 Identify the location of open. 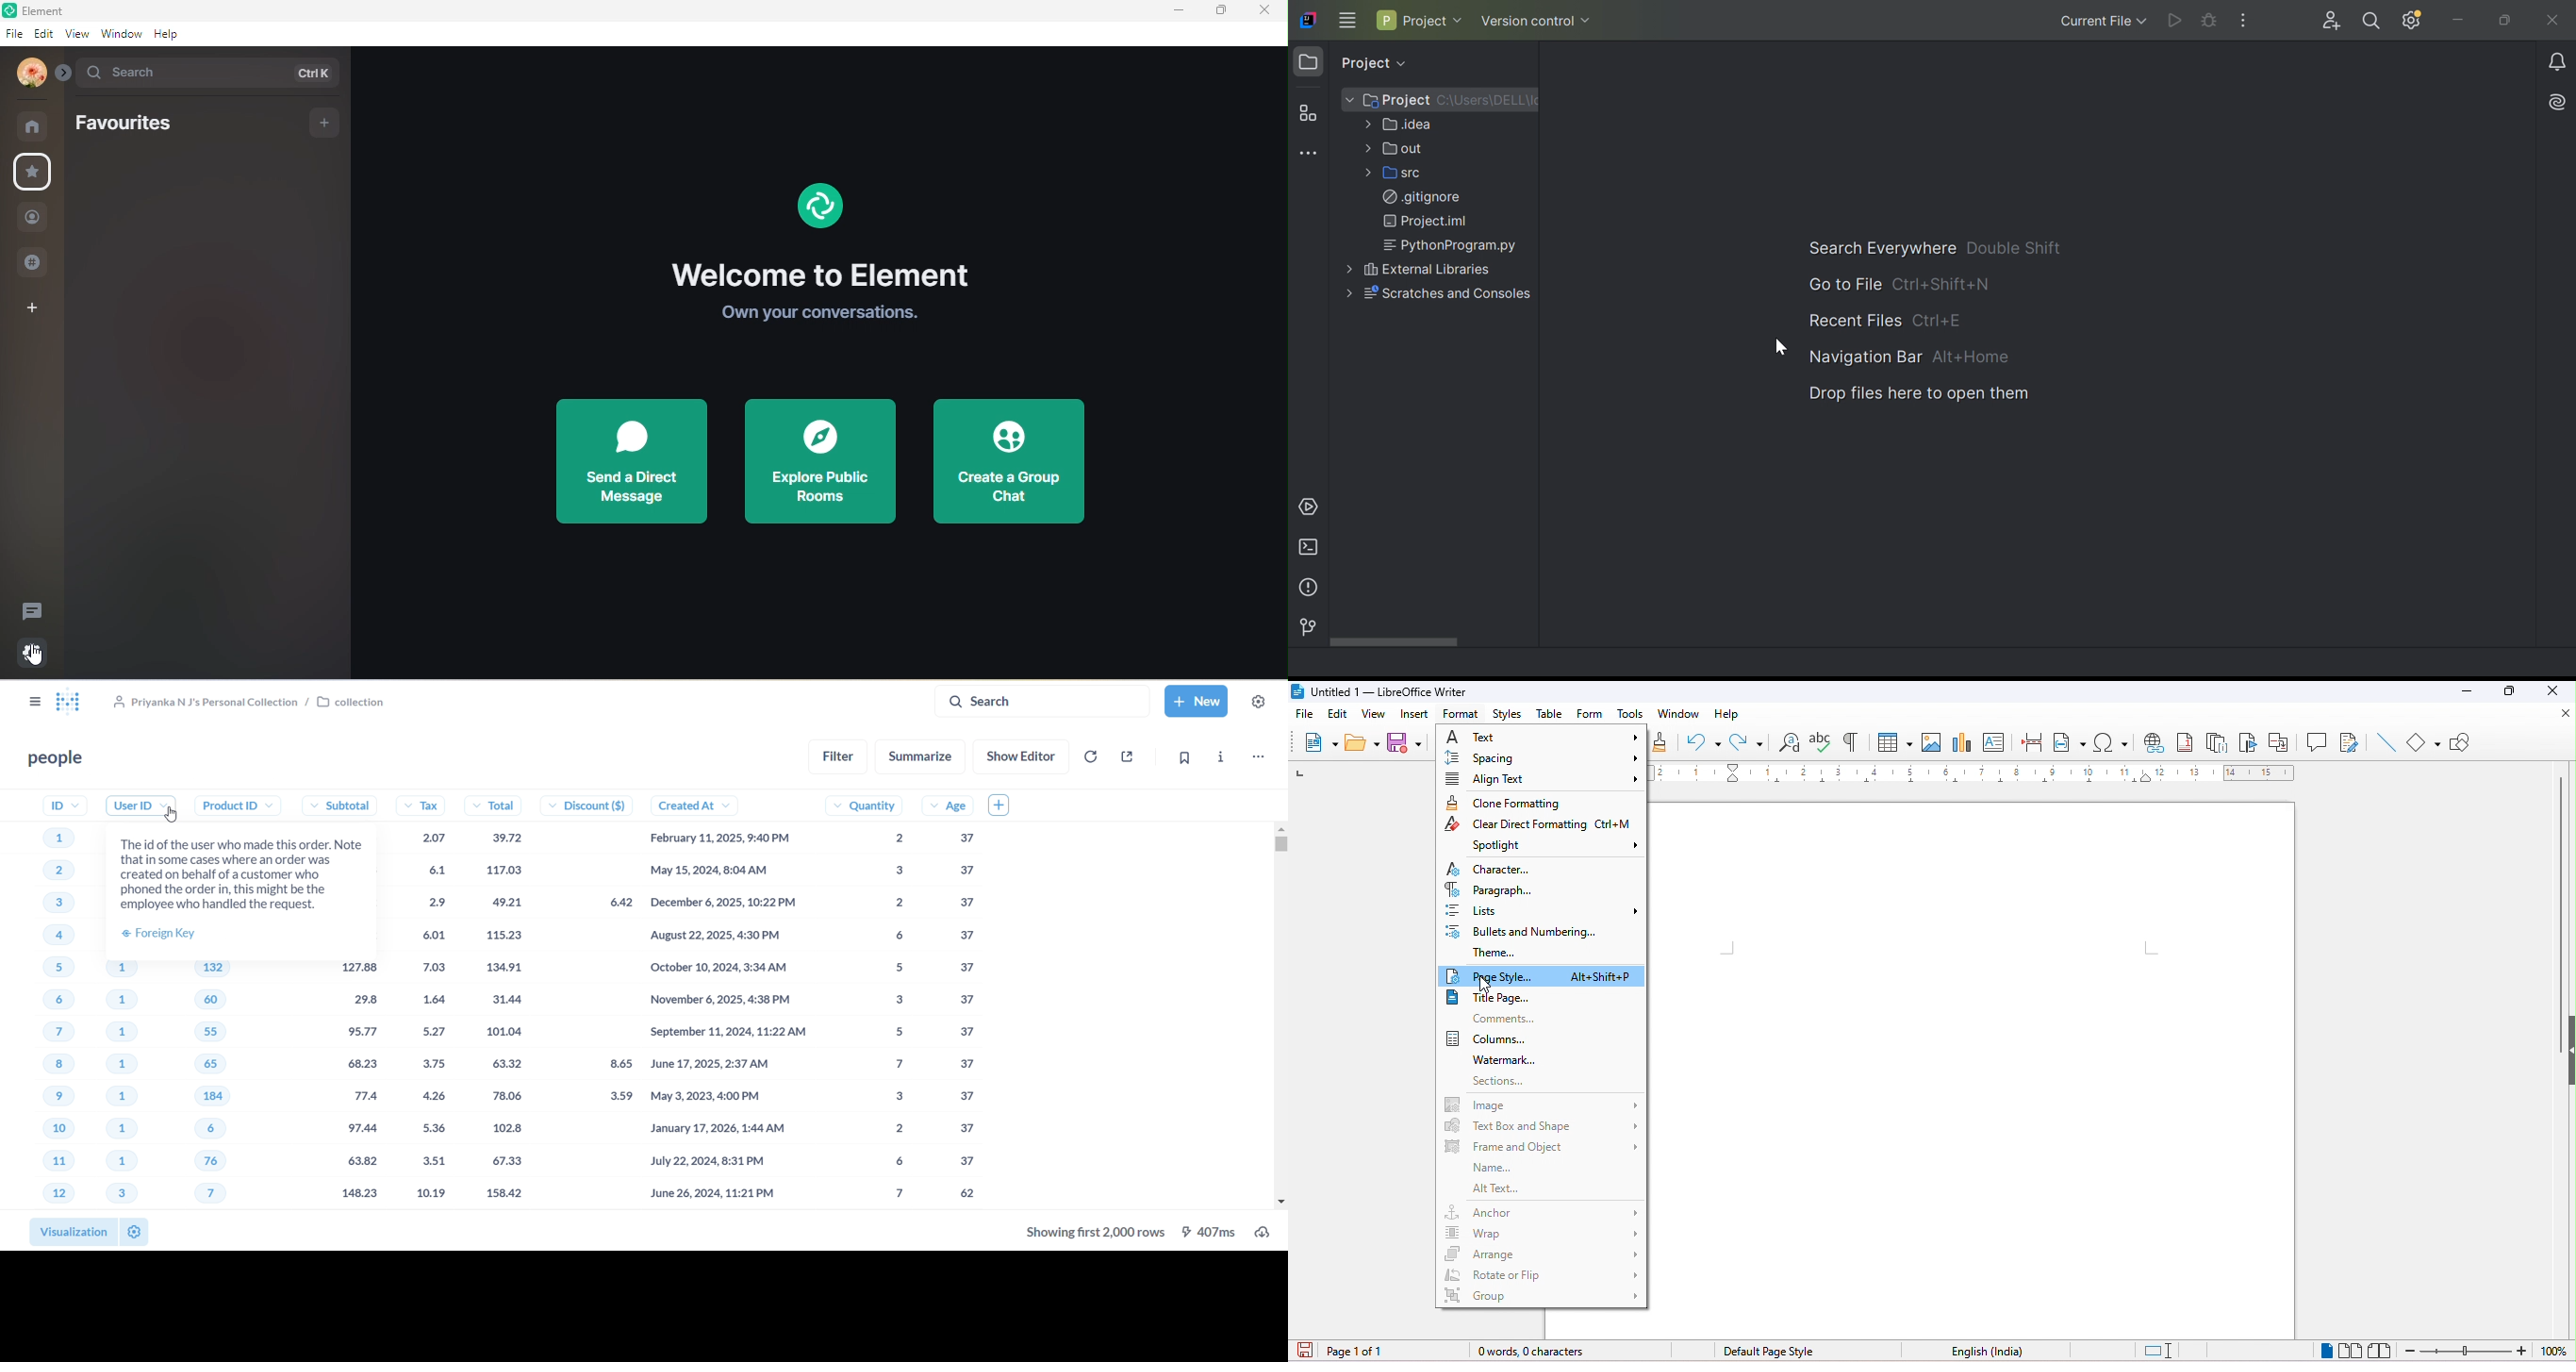
(1361, 745).